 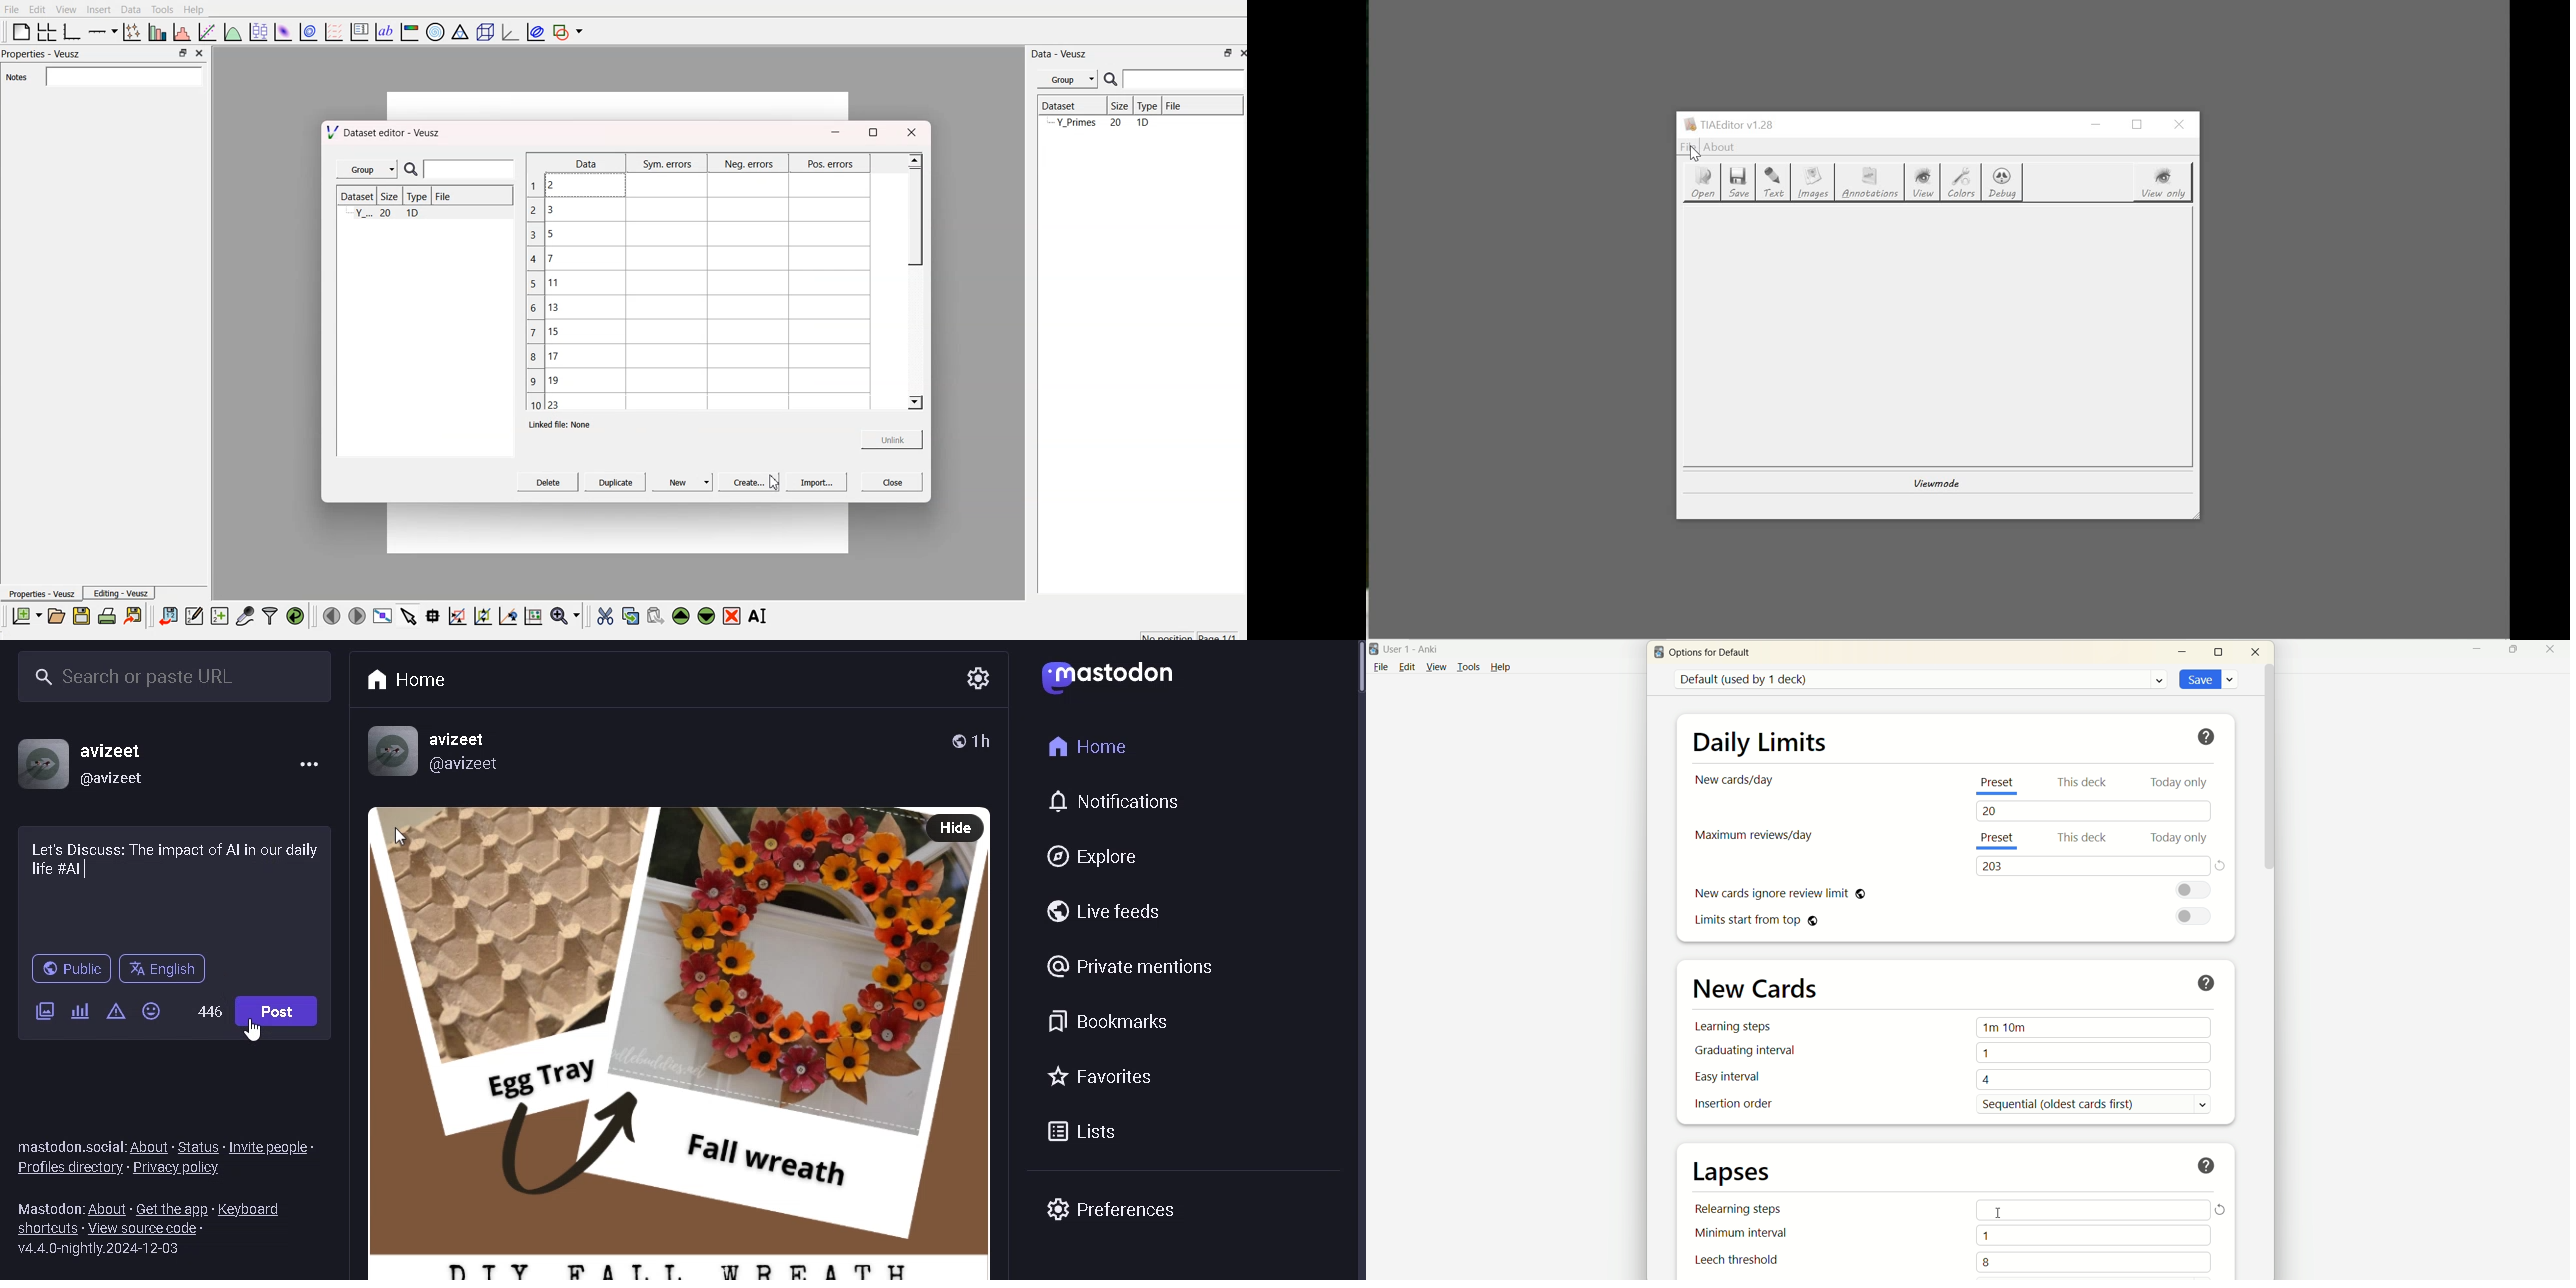 I want to click on , so click(x=2093, y=1211).